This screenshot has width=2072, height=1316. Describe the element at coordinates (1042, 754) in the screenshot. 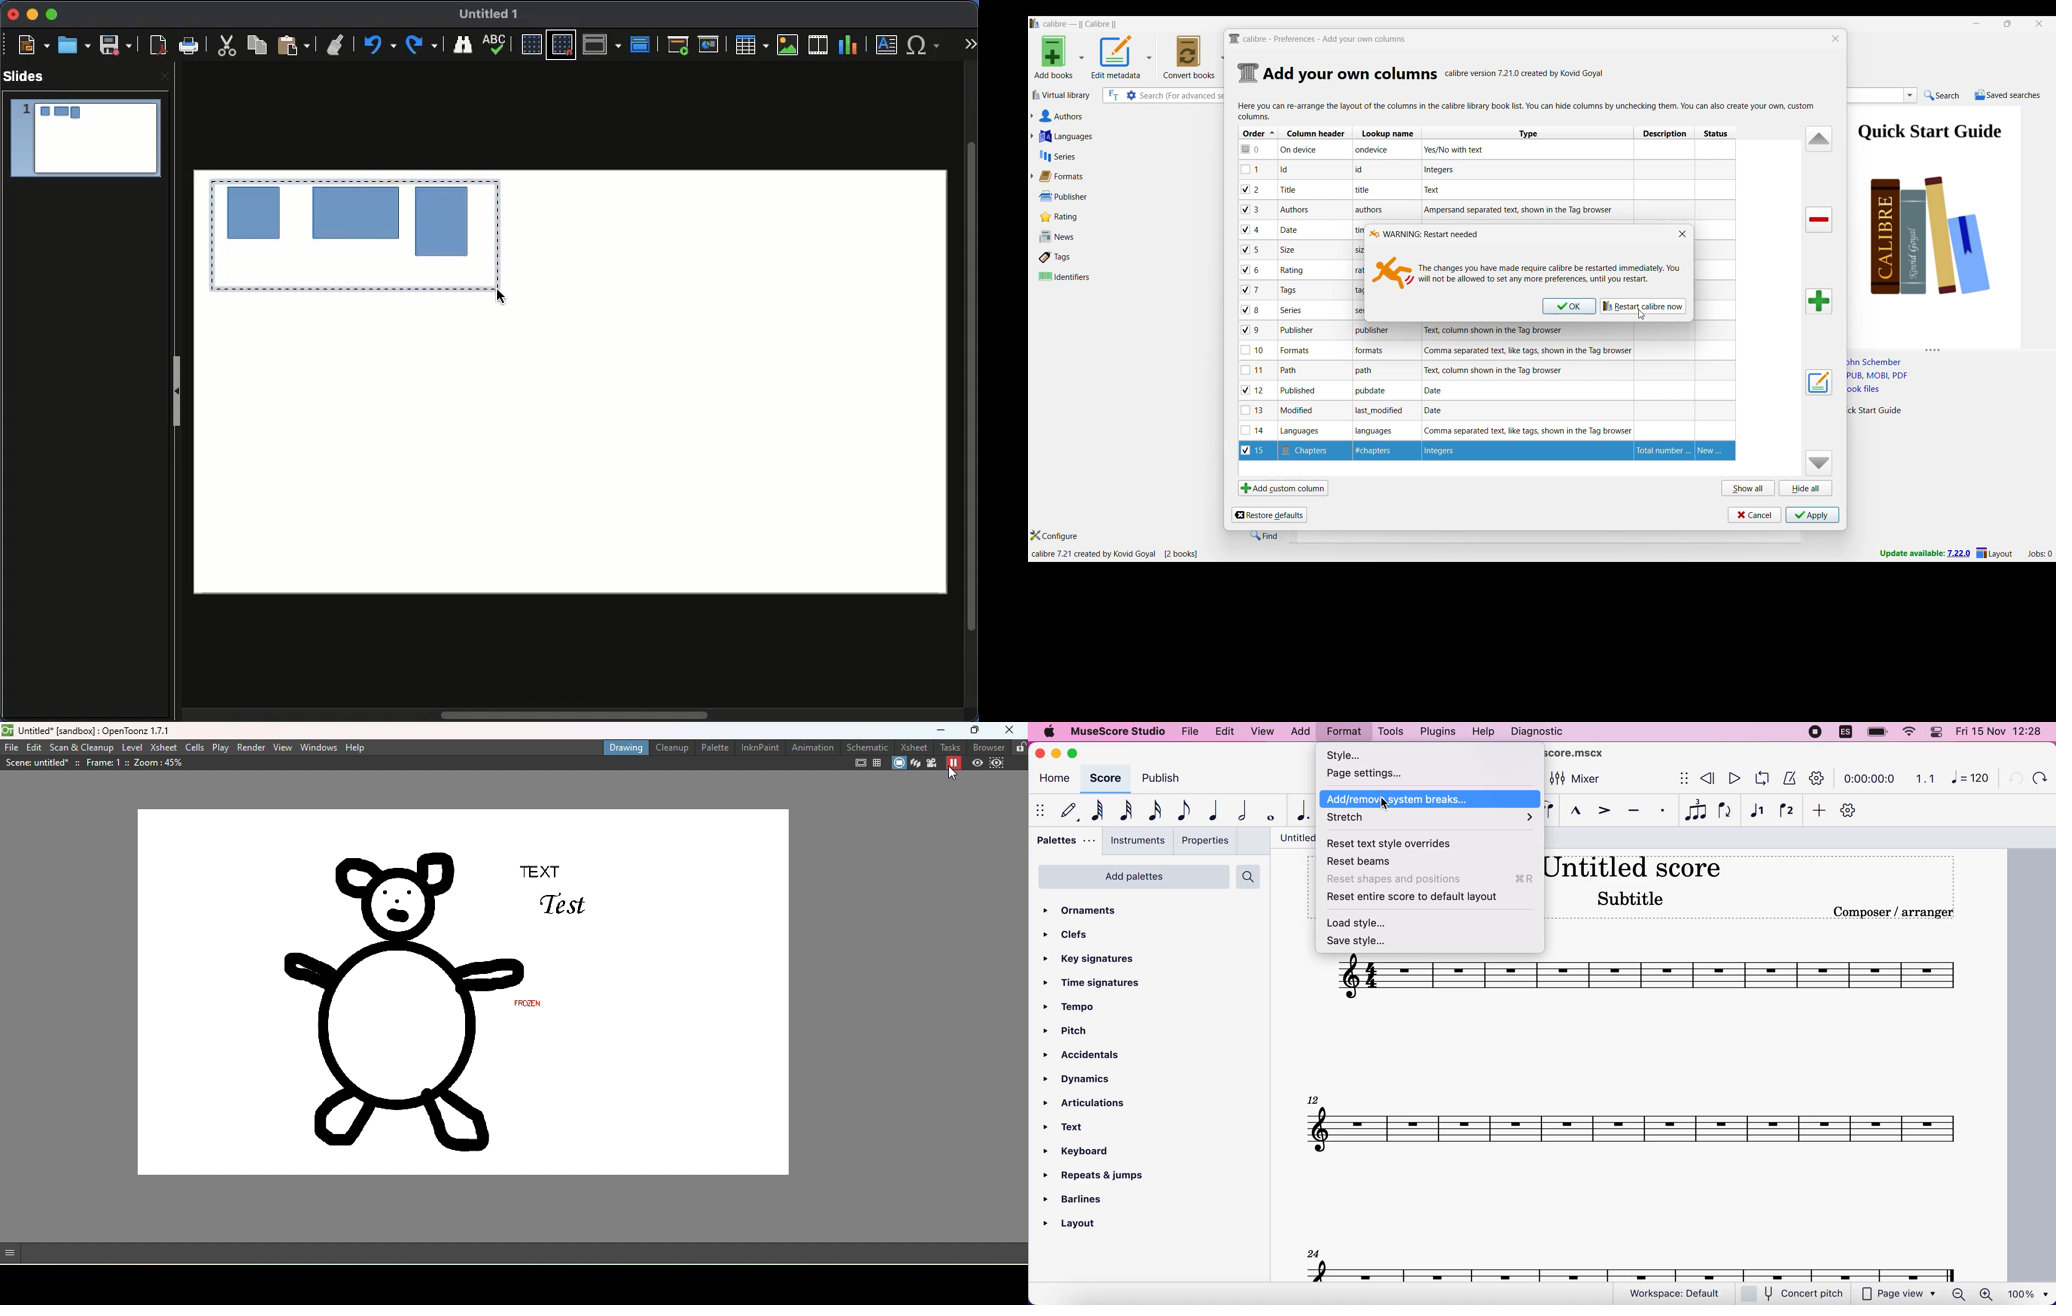

I see `close` at that location.